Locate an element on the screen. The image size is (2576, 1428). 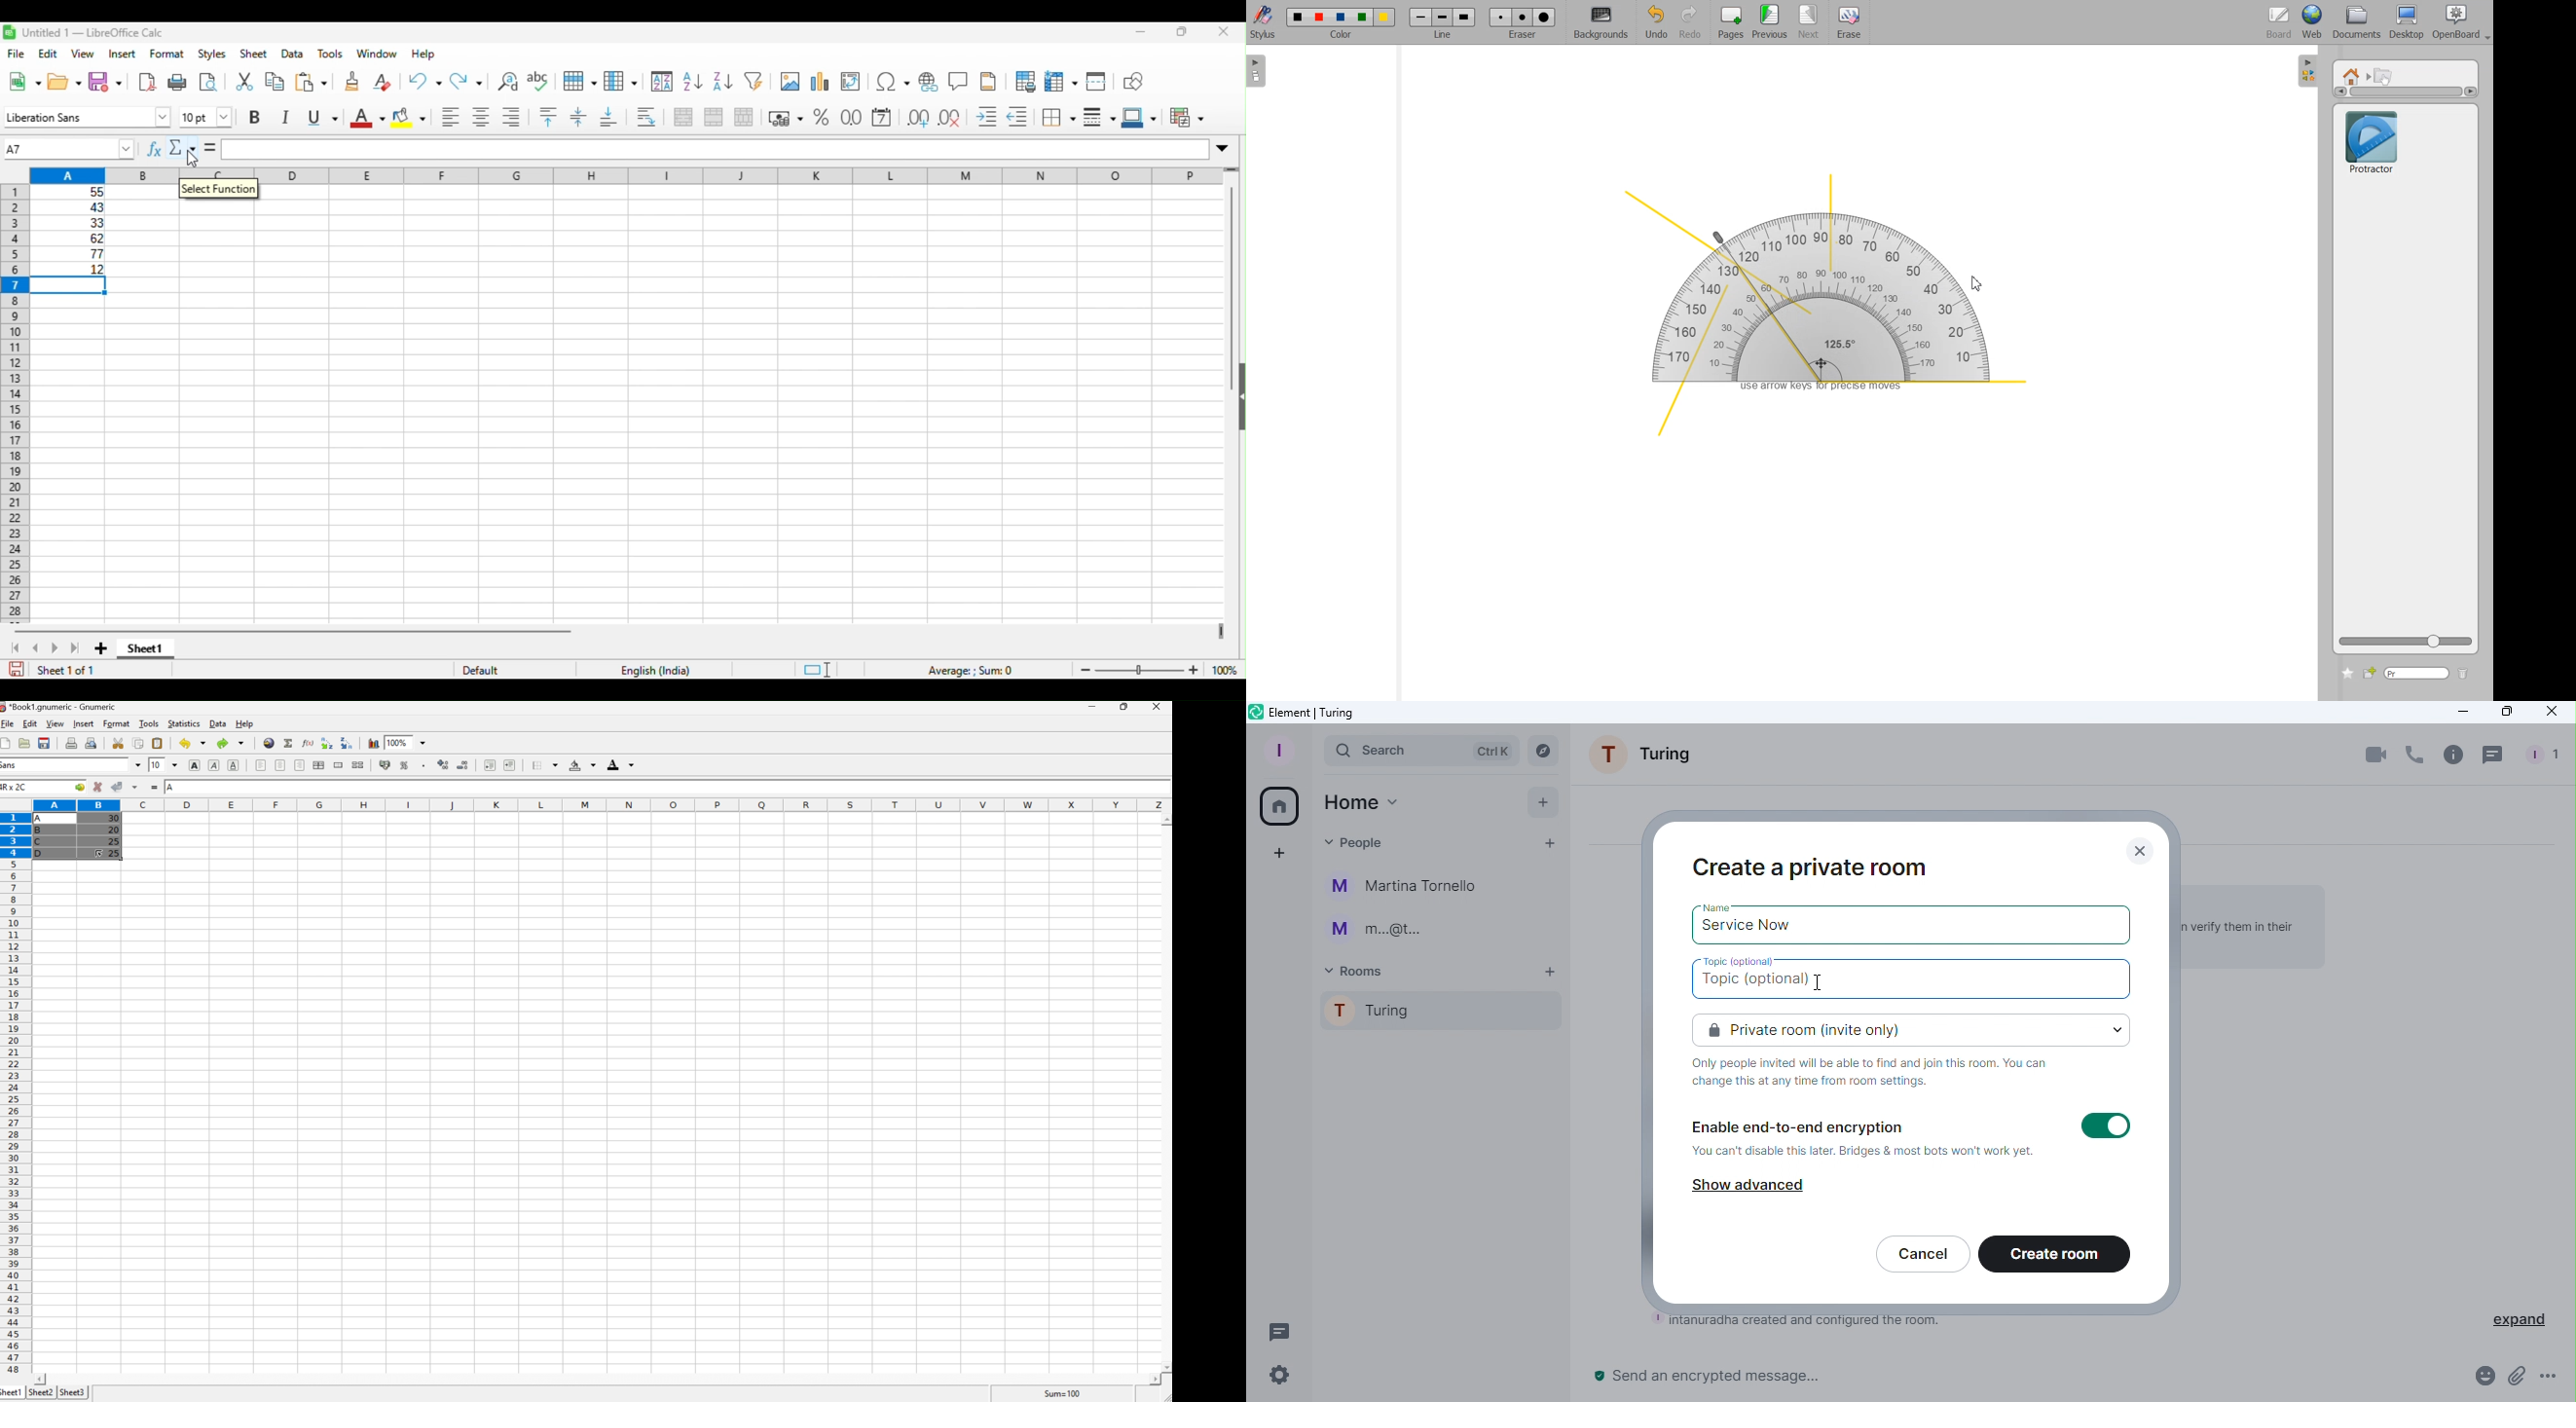
Center horizontally is located at coordinates (281, 766).